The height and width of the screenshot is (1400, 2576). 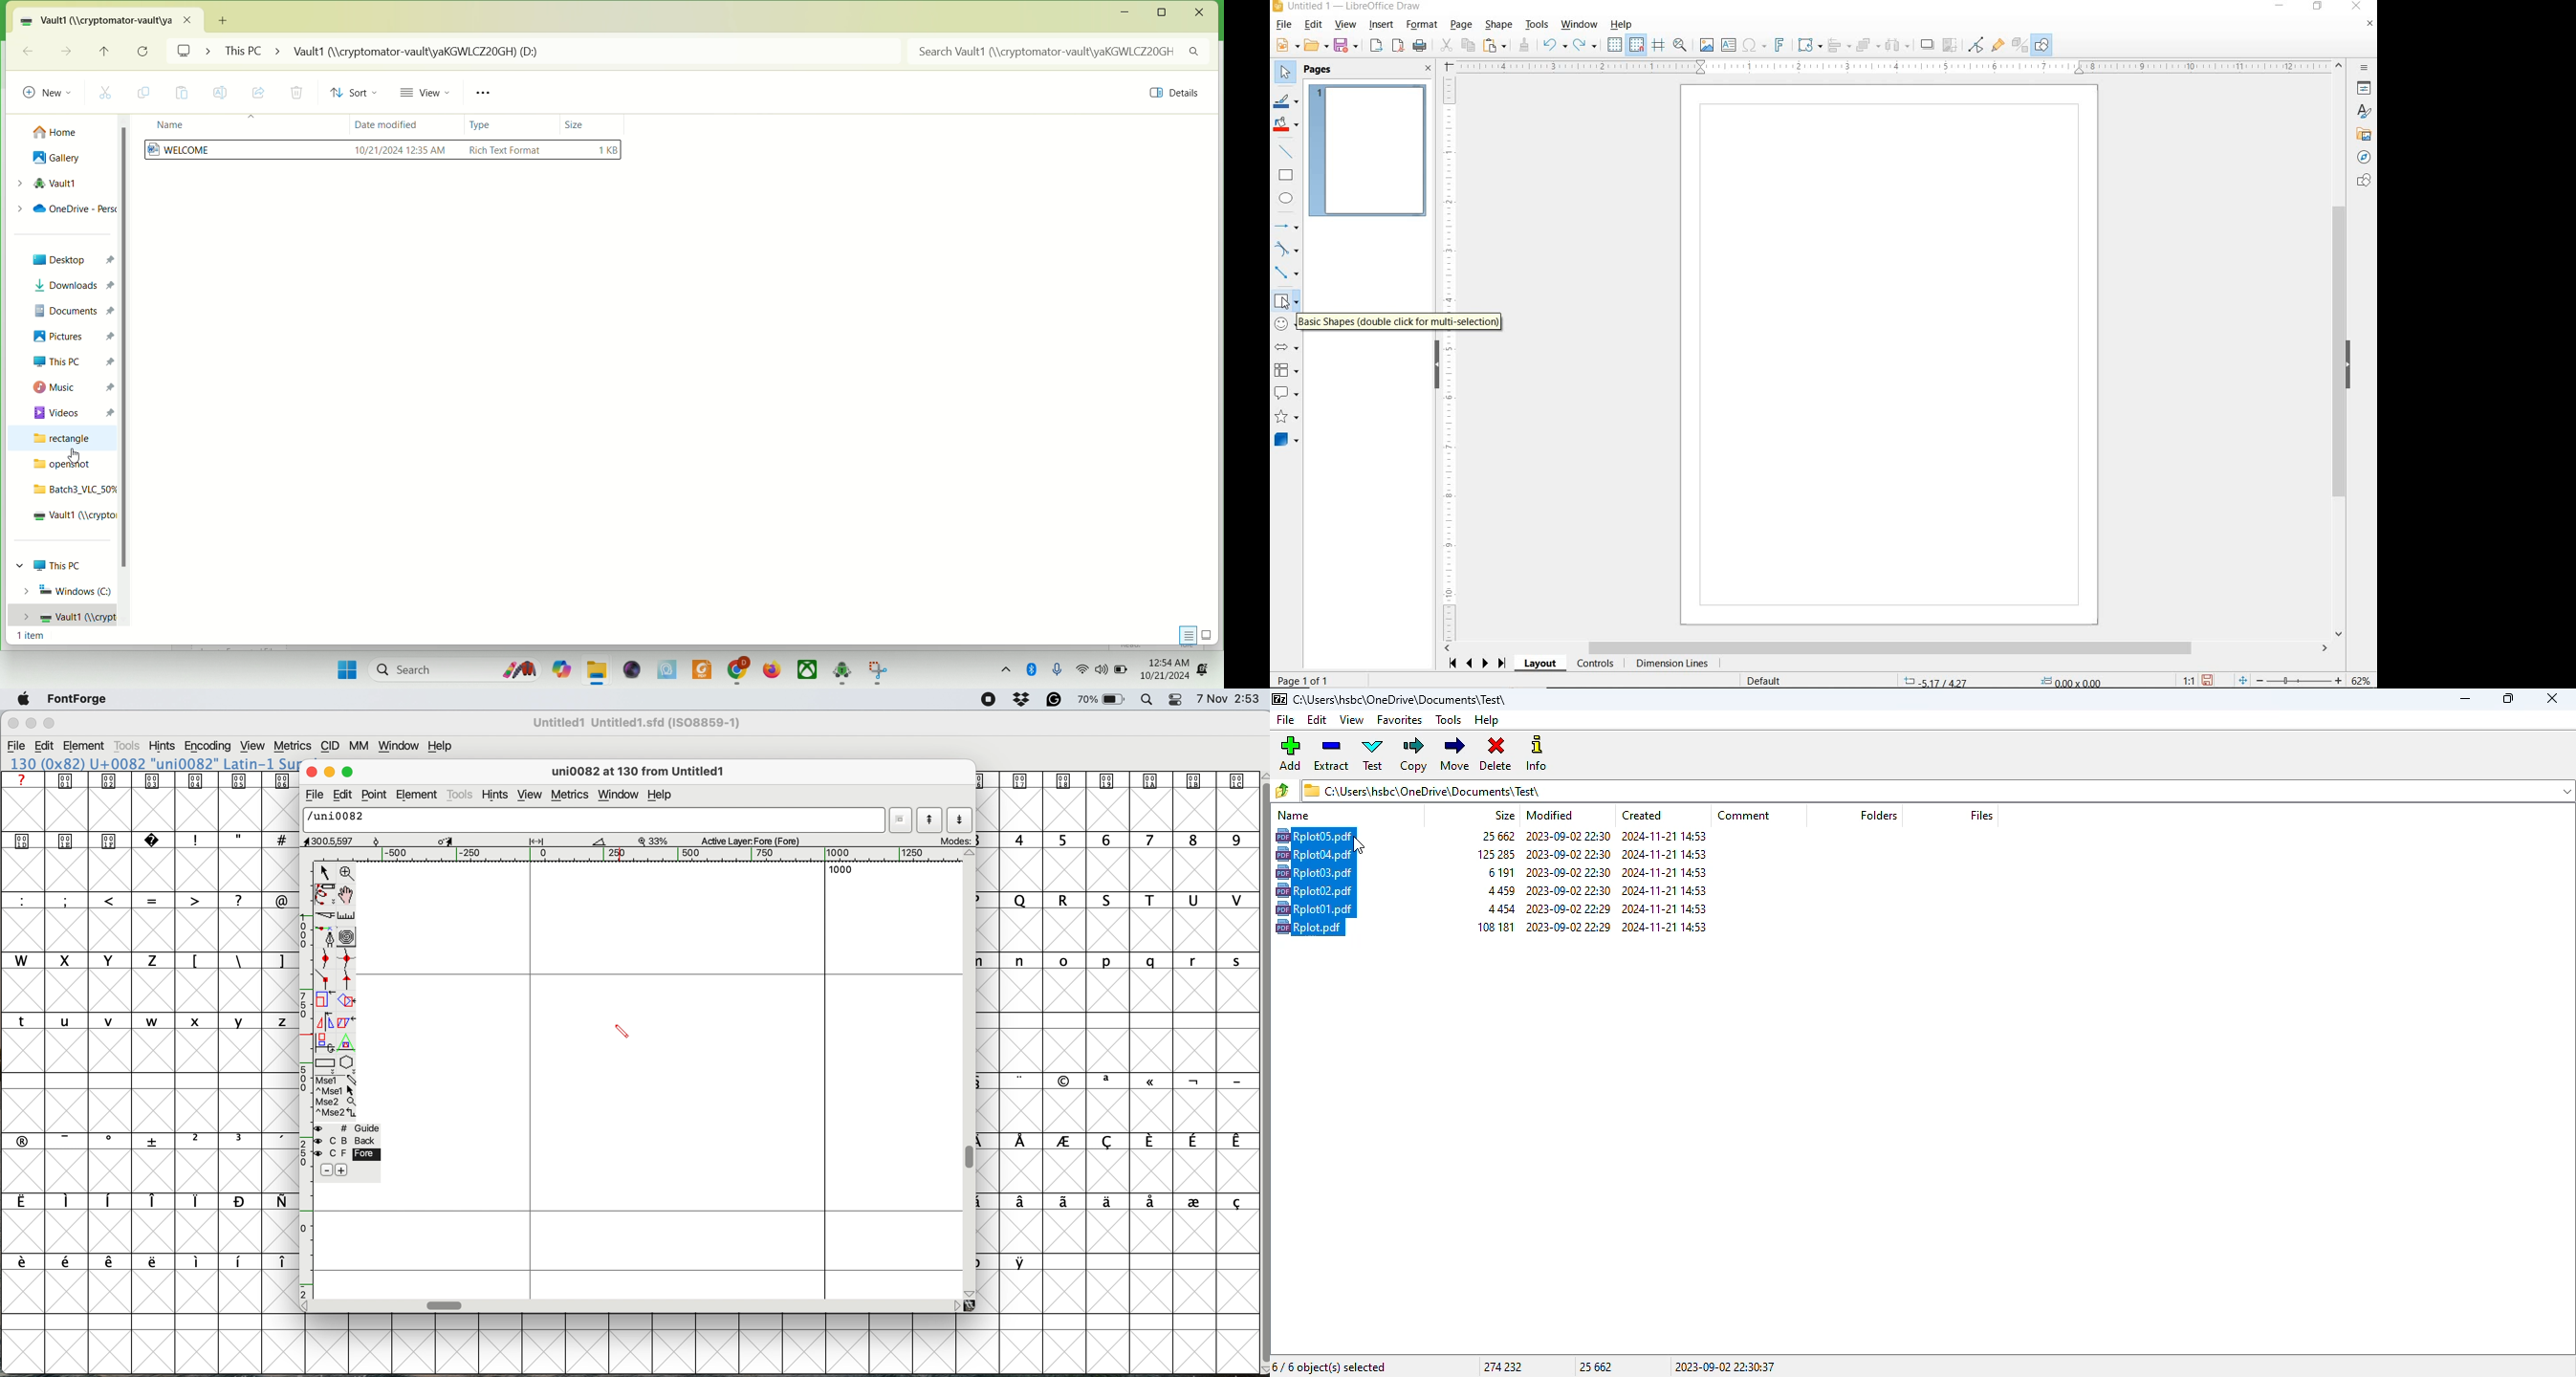 I want to click on batch3, so click(x=72, y=489).